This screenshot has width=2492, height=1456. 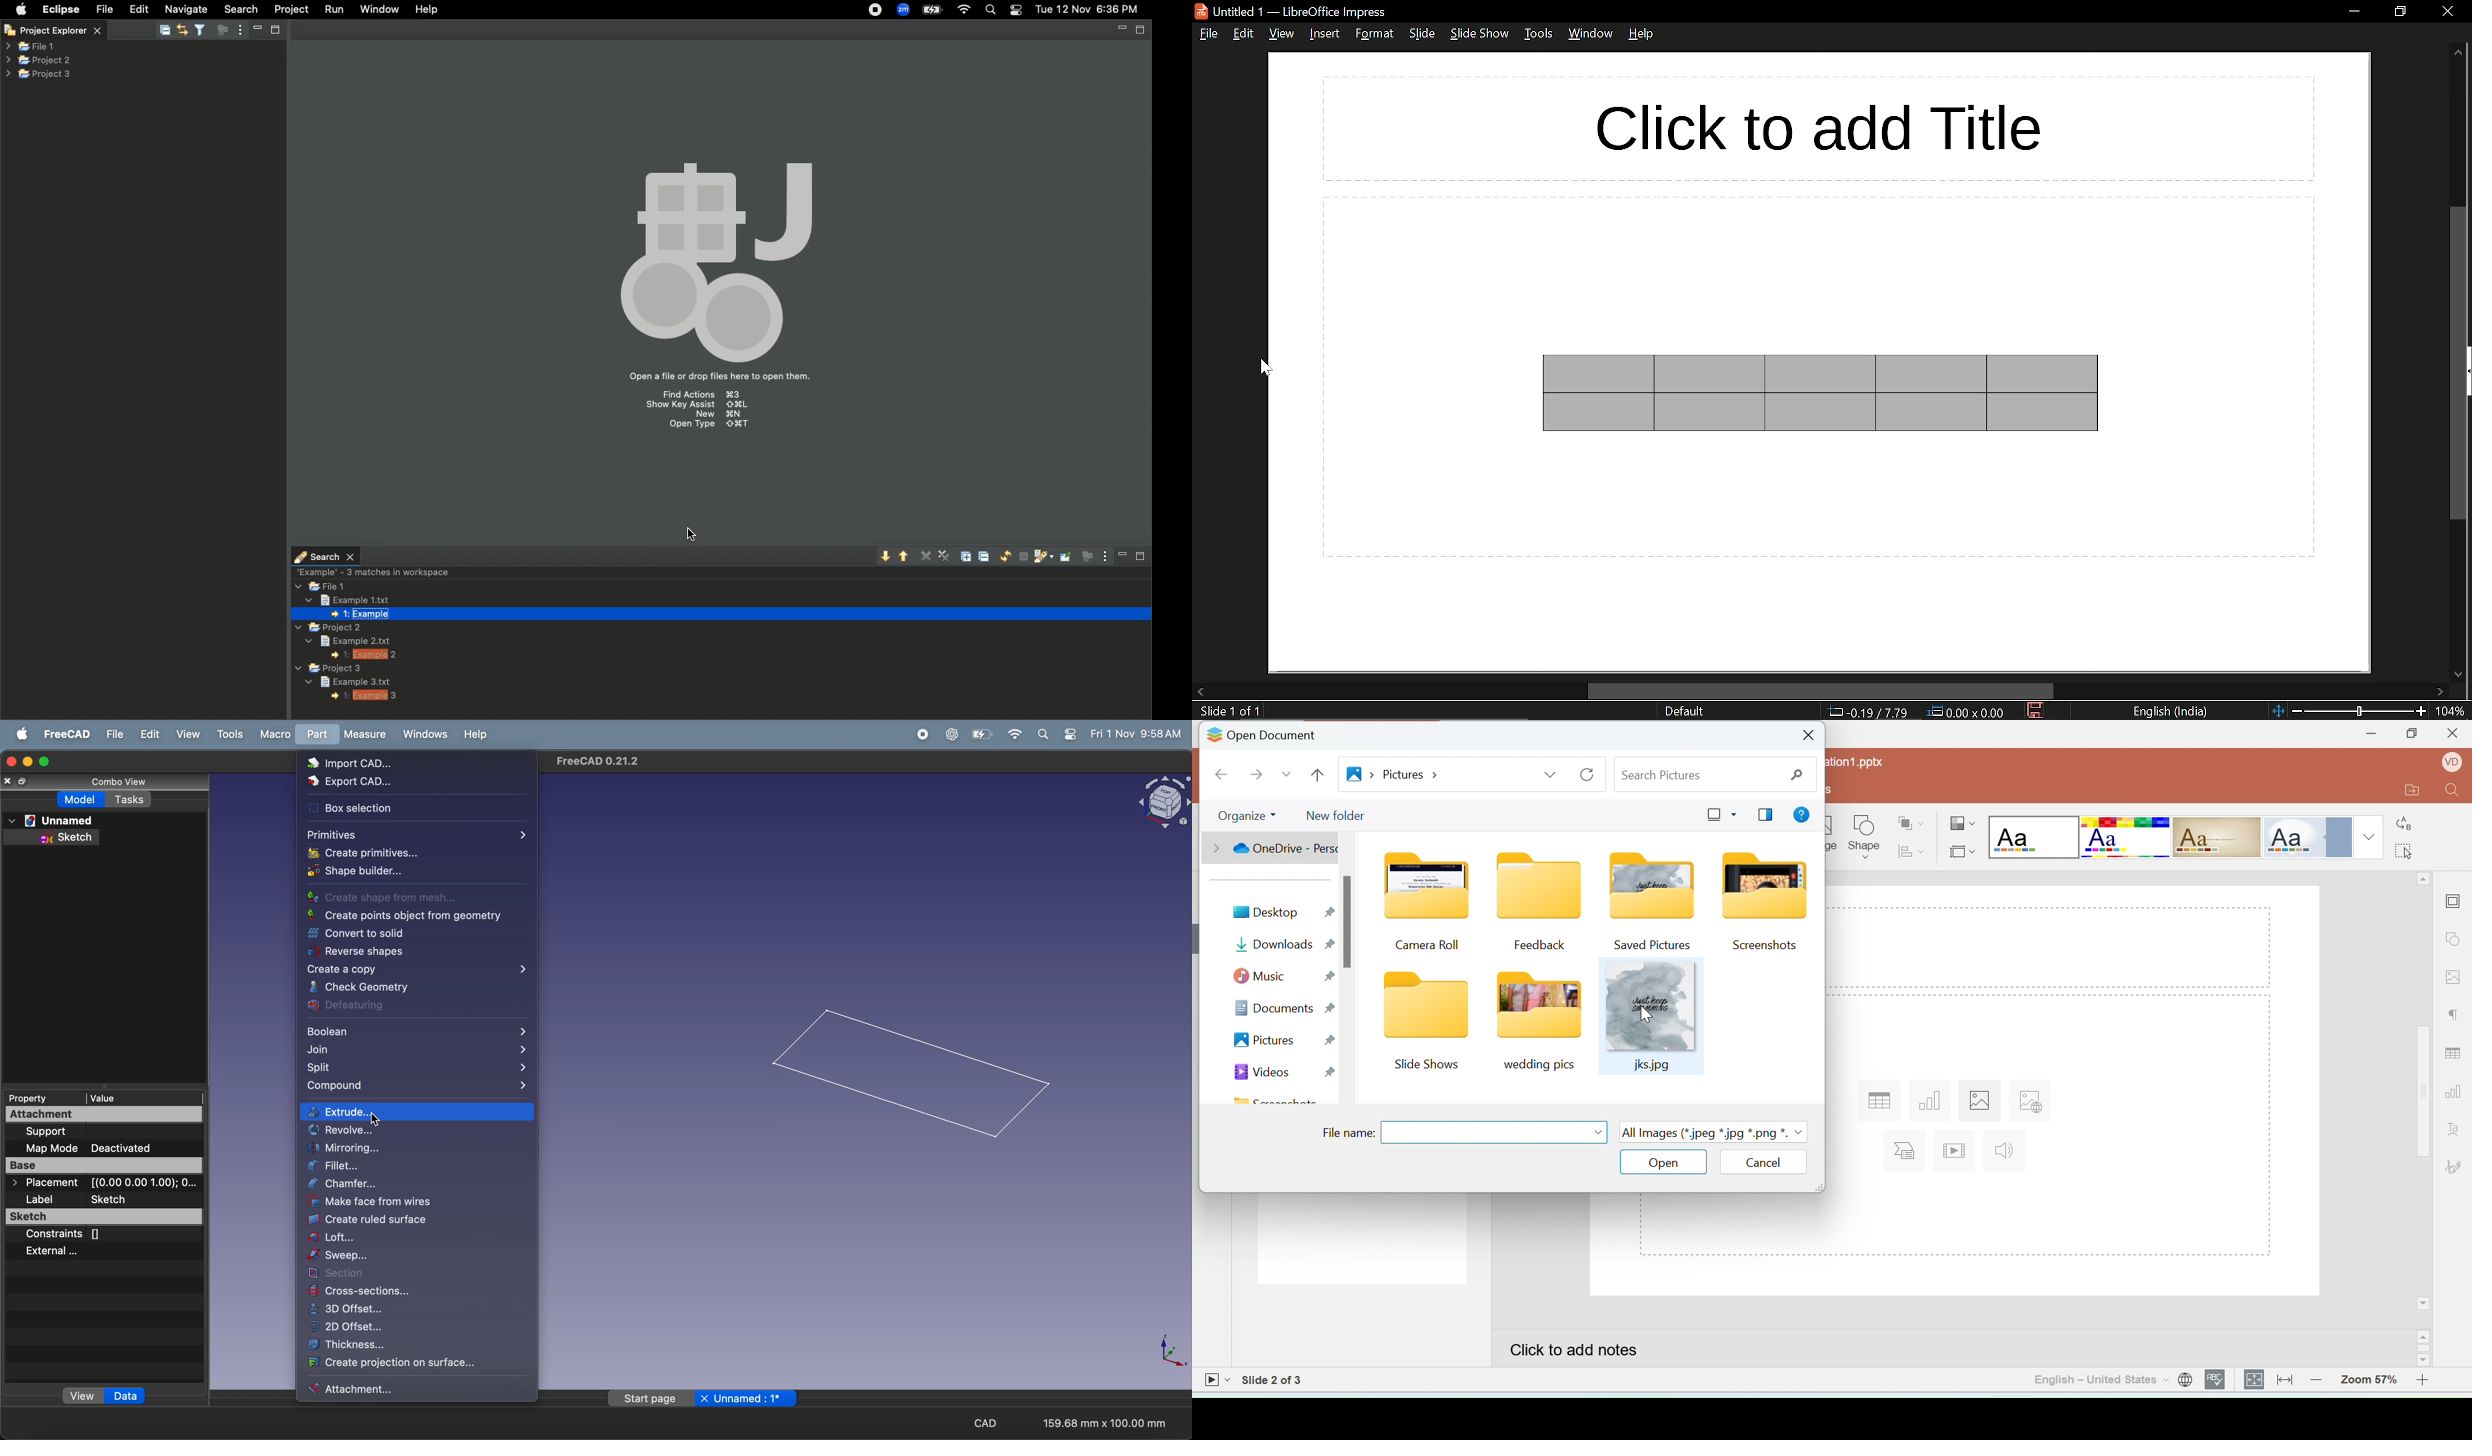 What do you see at coordinates (2255, 1381) in the screenshot?
I see `Fit to slide` at bounding box center [2255, 1381].